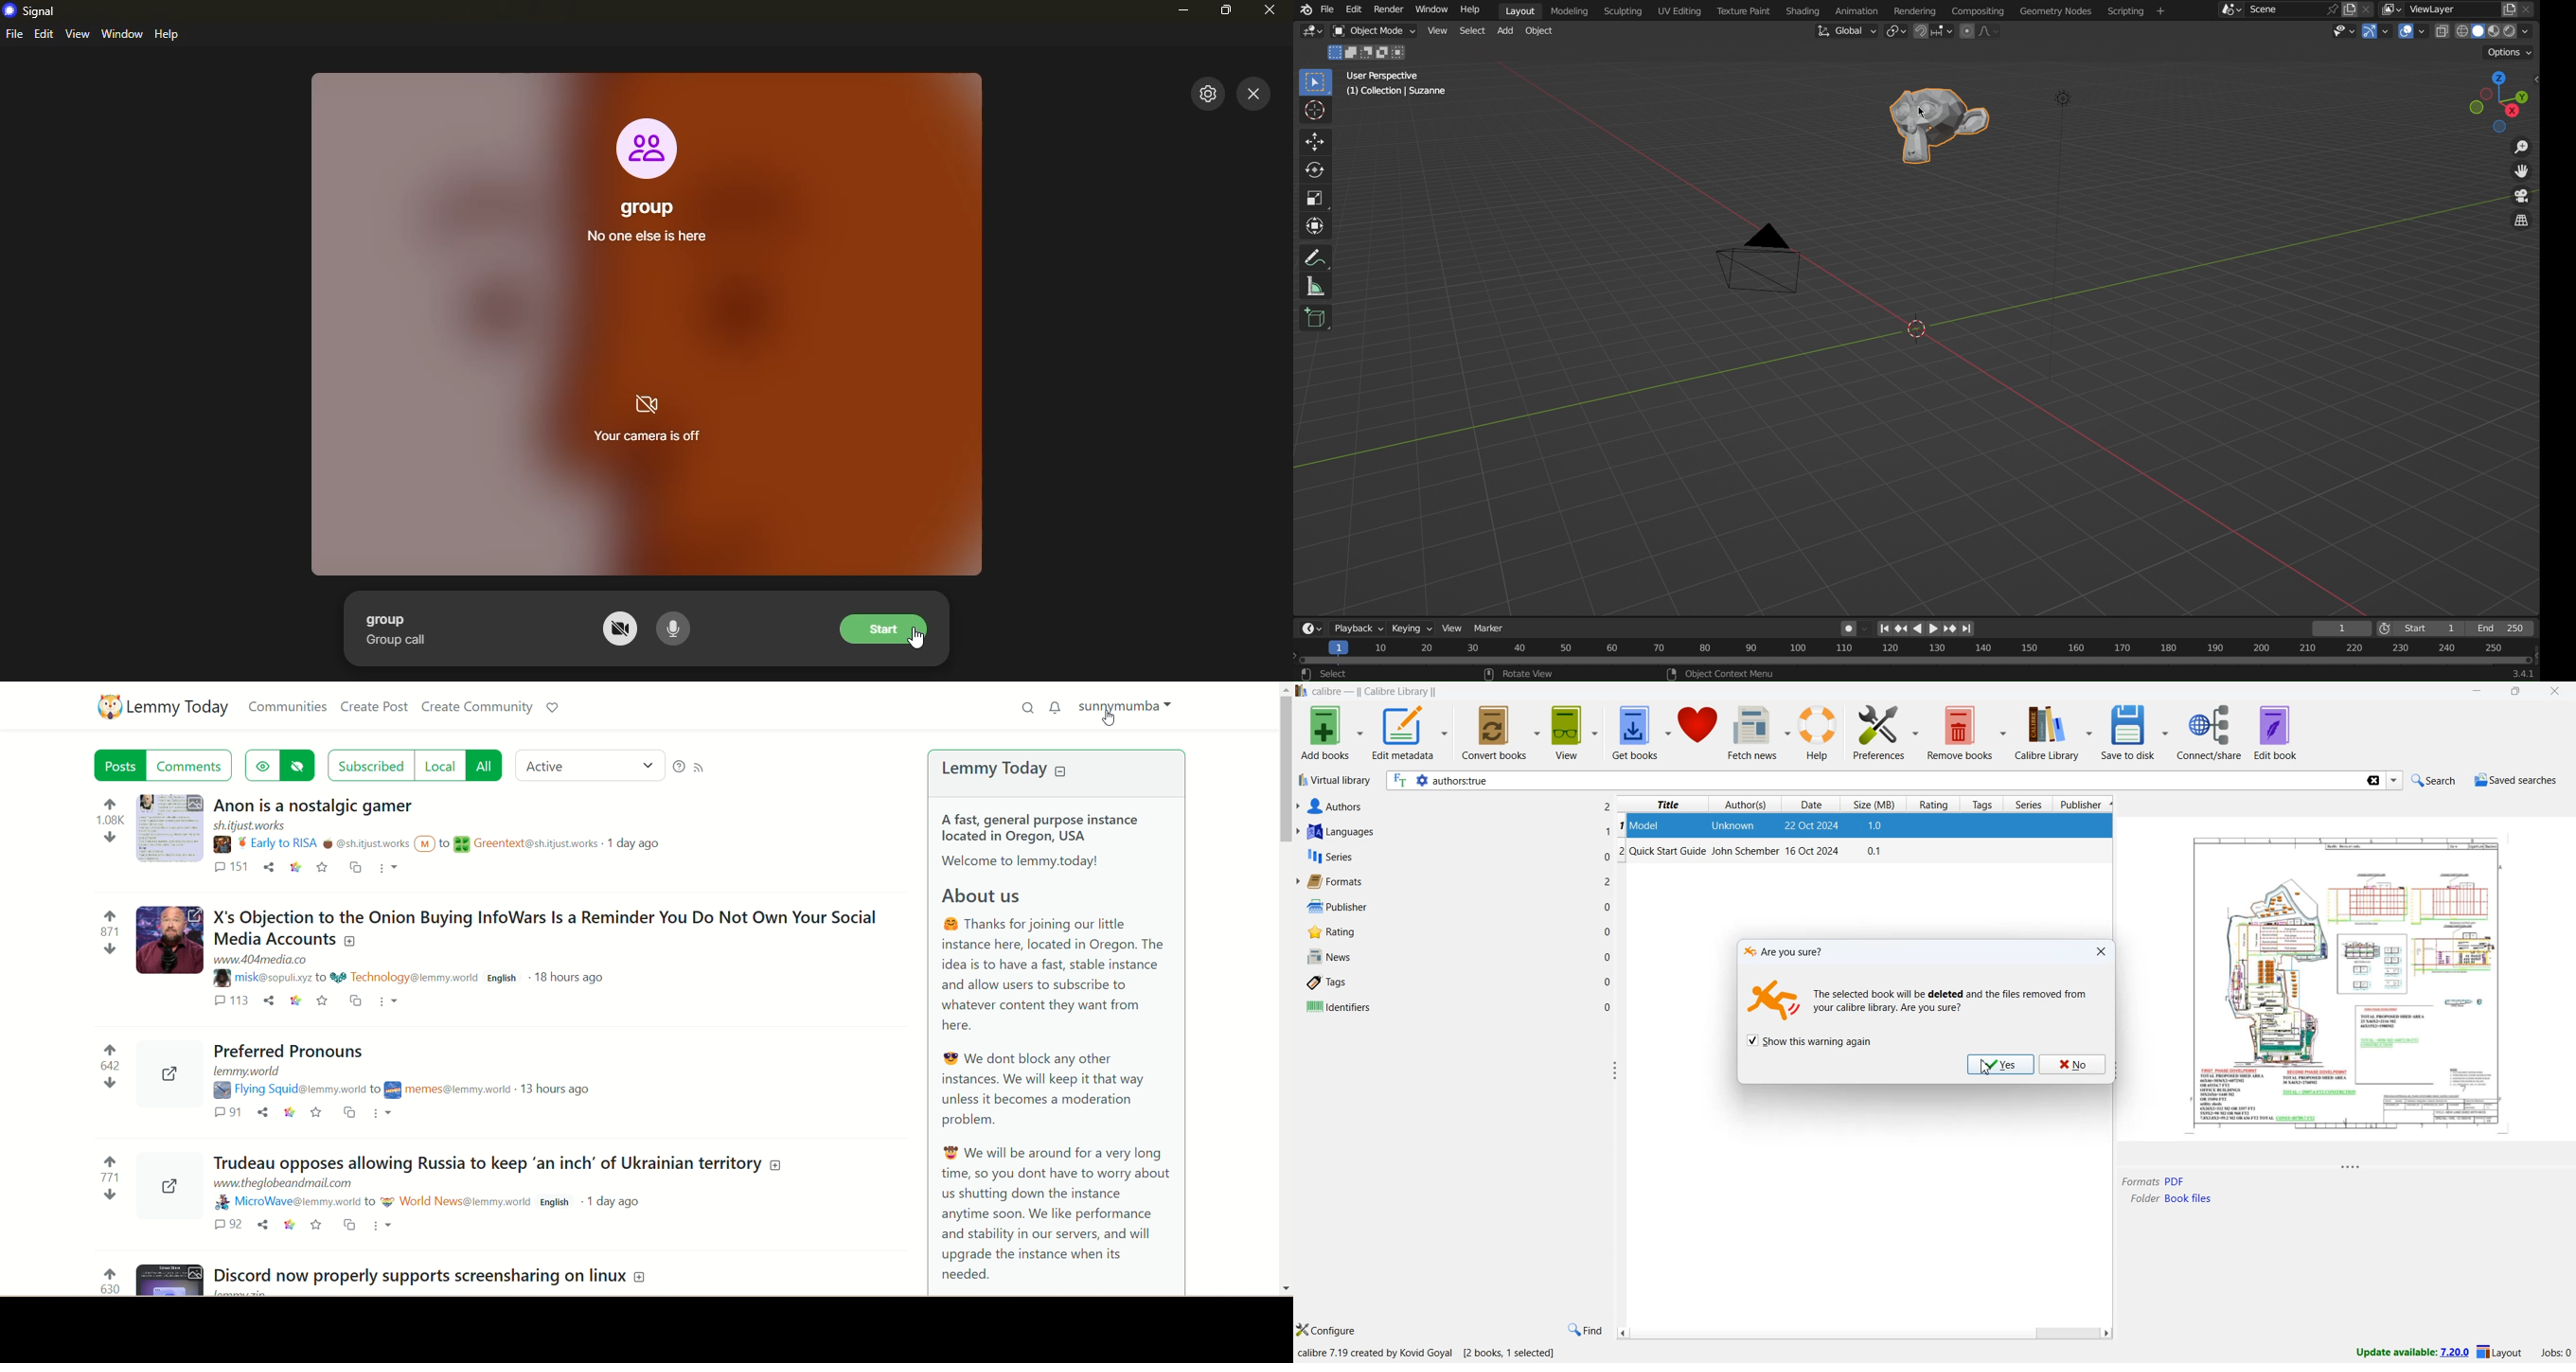 This screenshot has width=2576, height=1372. What do you see at coordinates (1804, 10) in the screenshot?
I see `Shading` at bounding box center [1804, 10].